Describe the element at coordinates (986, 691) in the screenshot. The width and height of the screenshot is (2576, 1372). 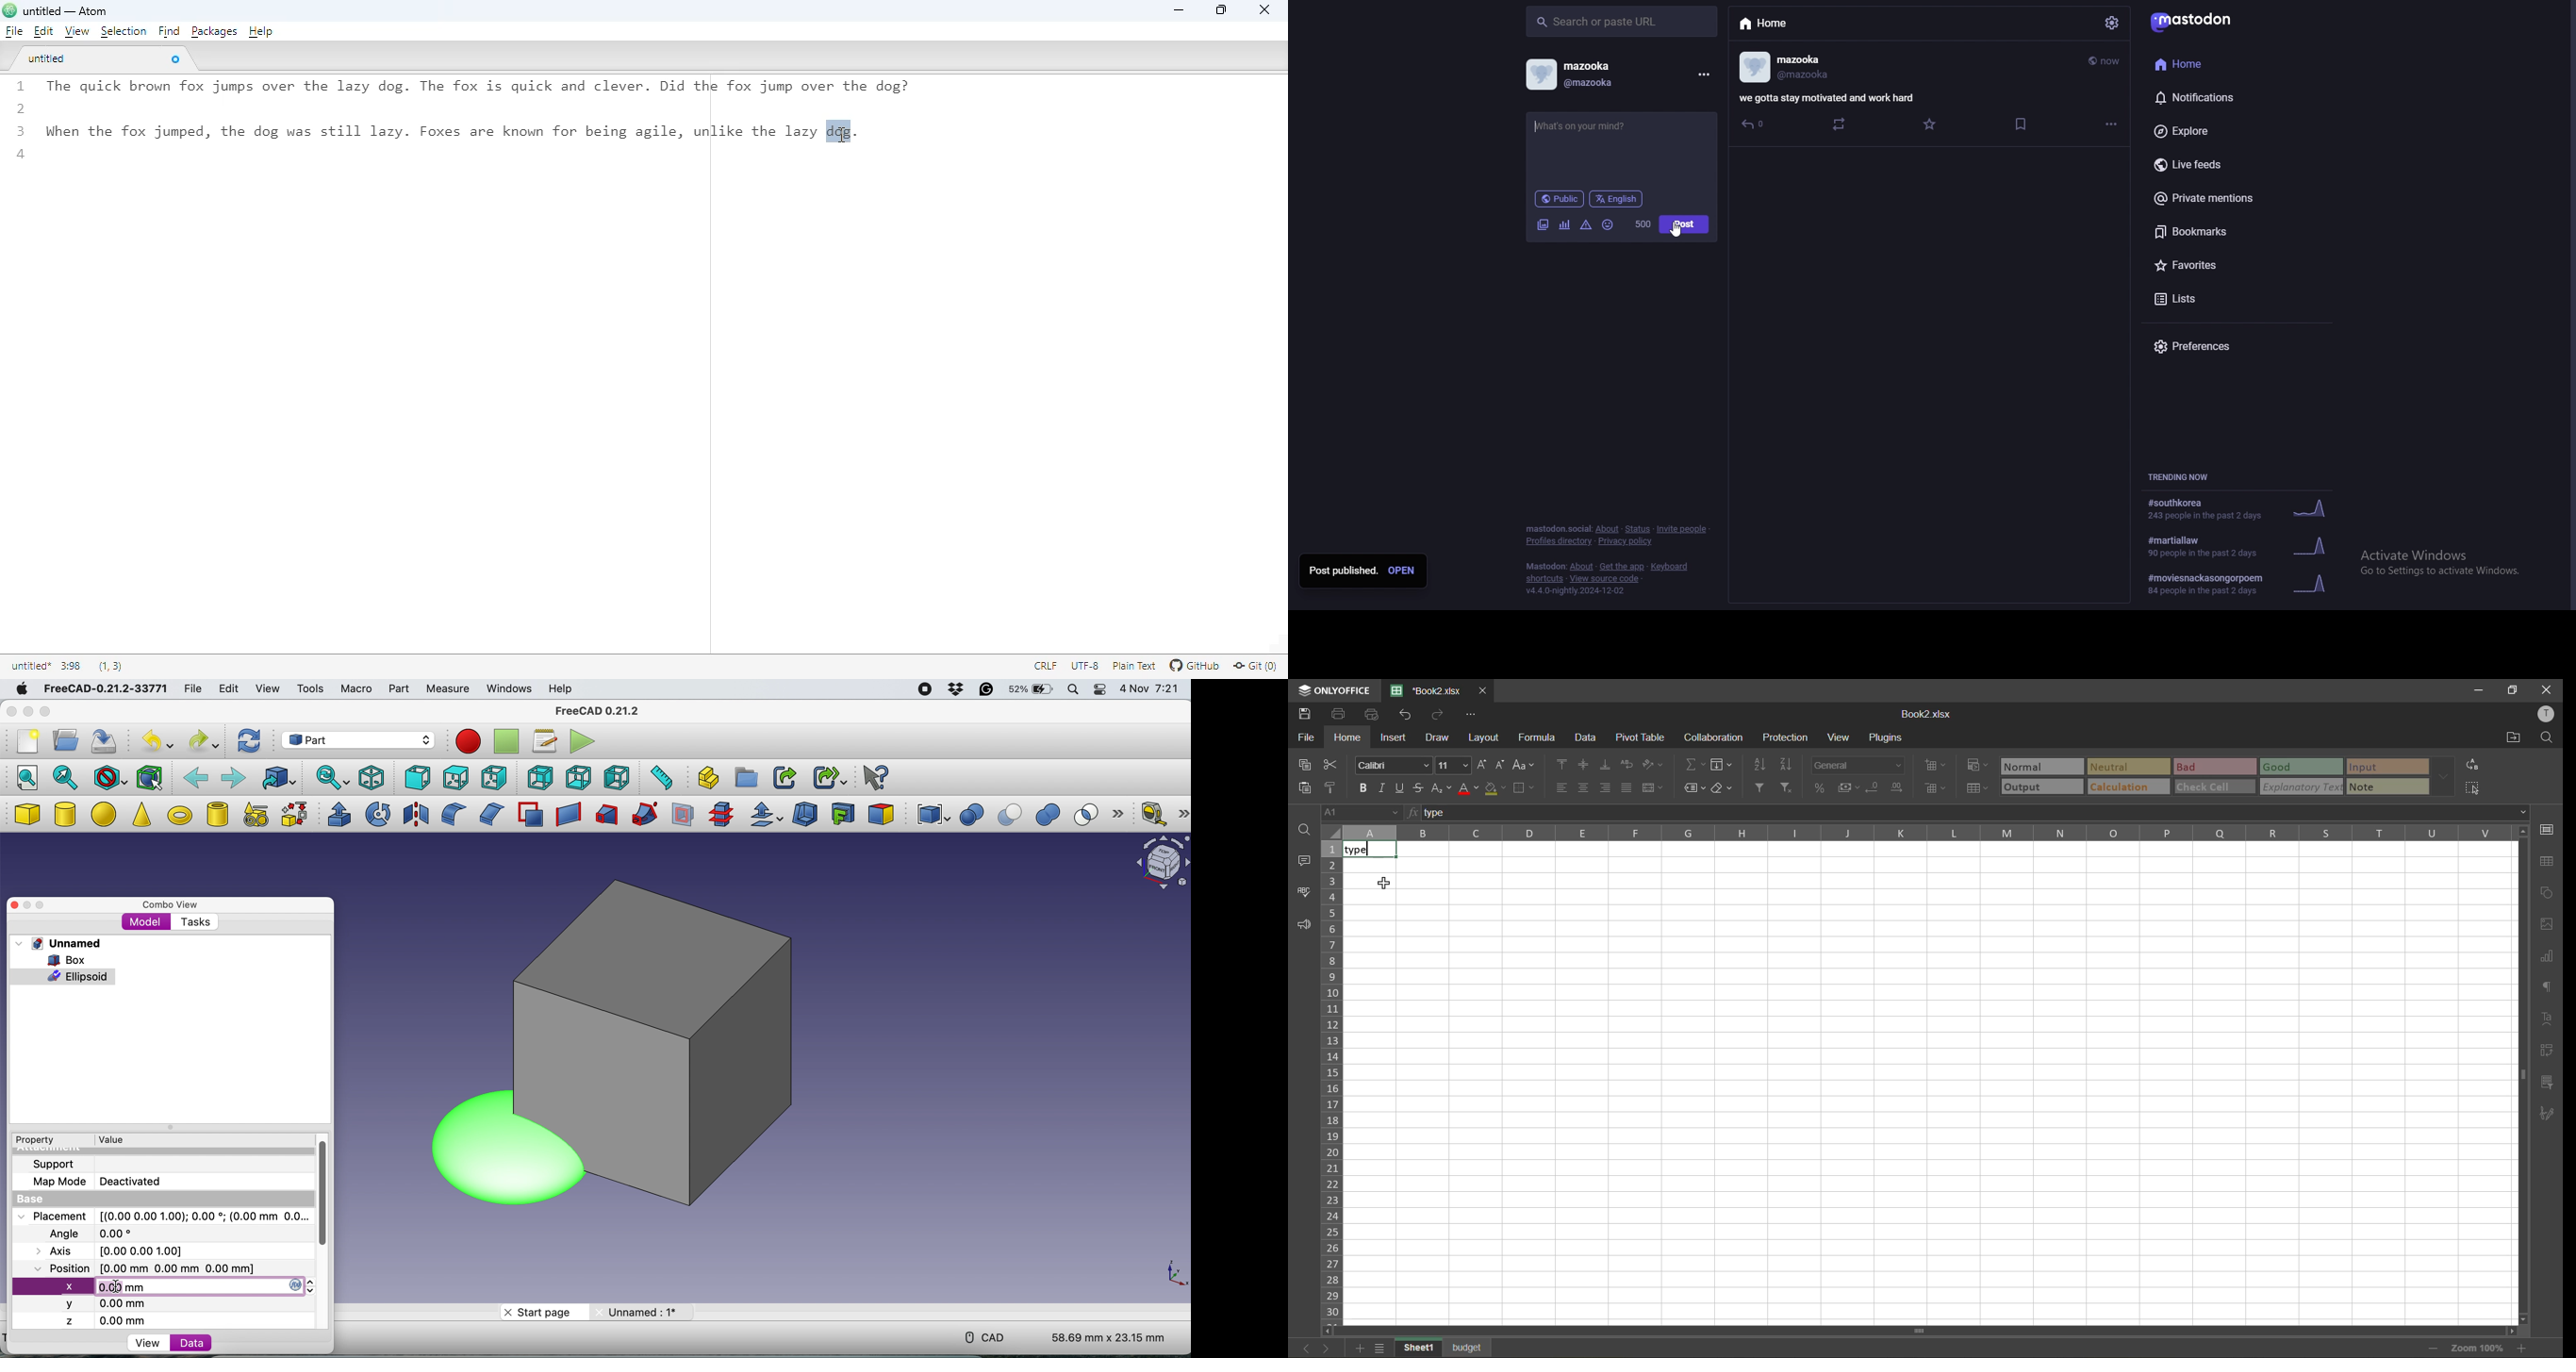
I see `grammarly` at that location.